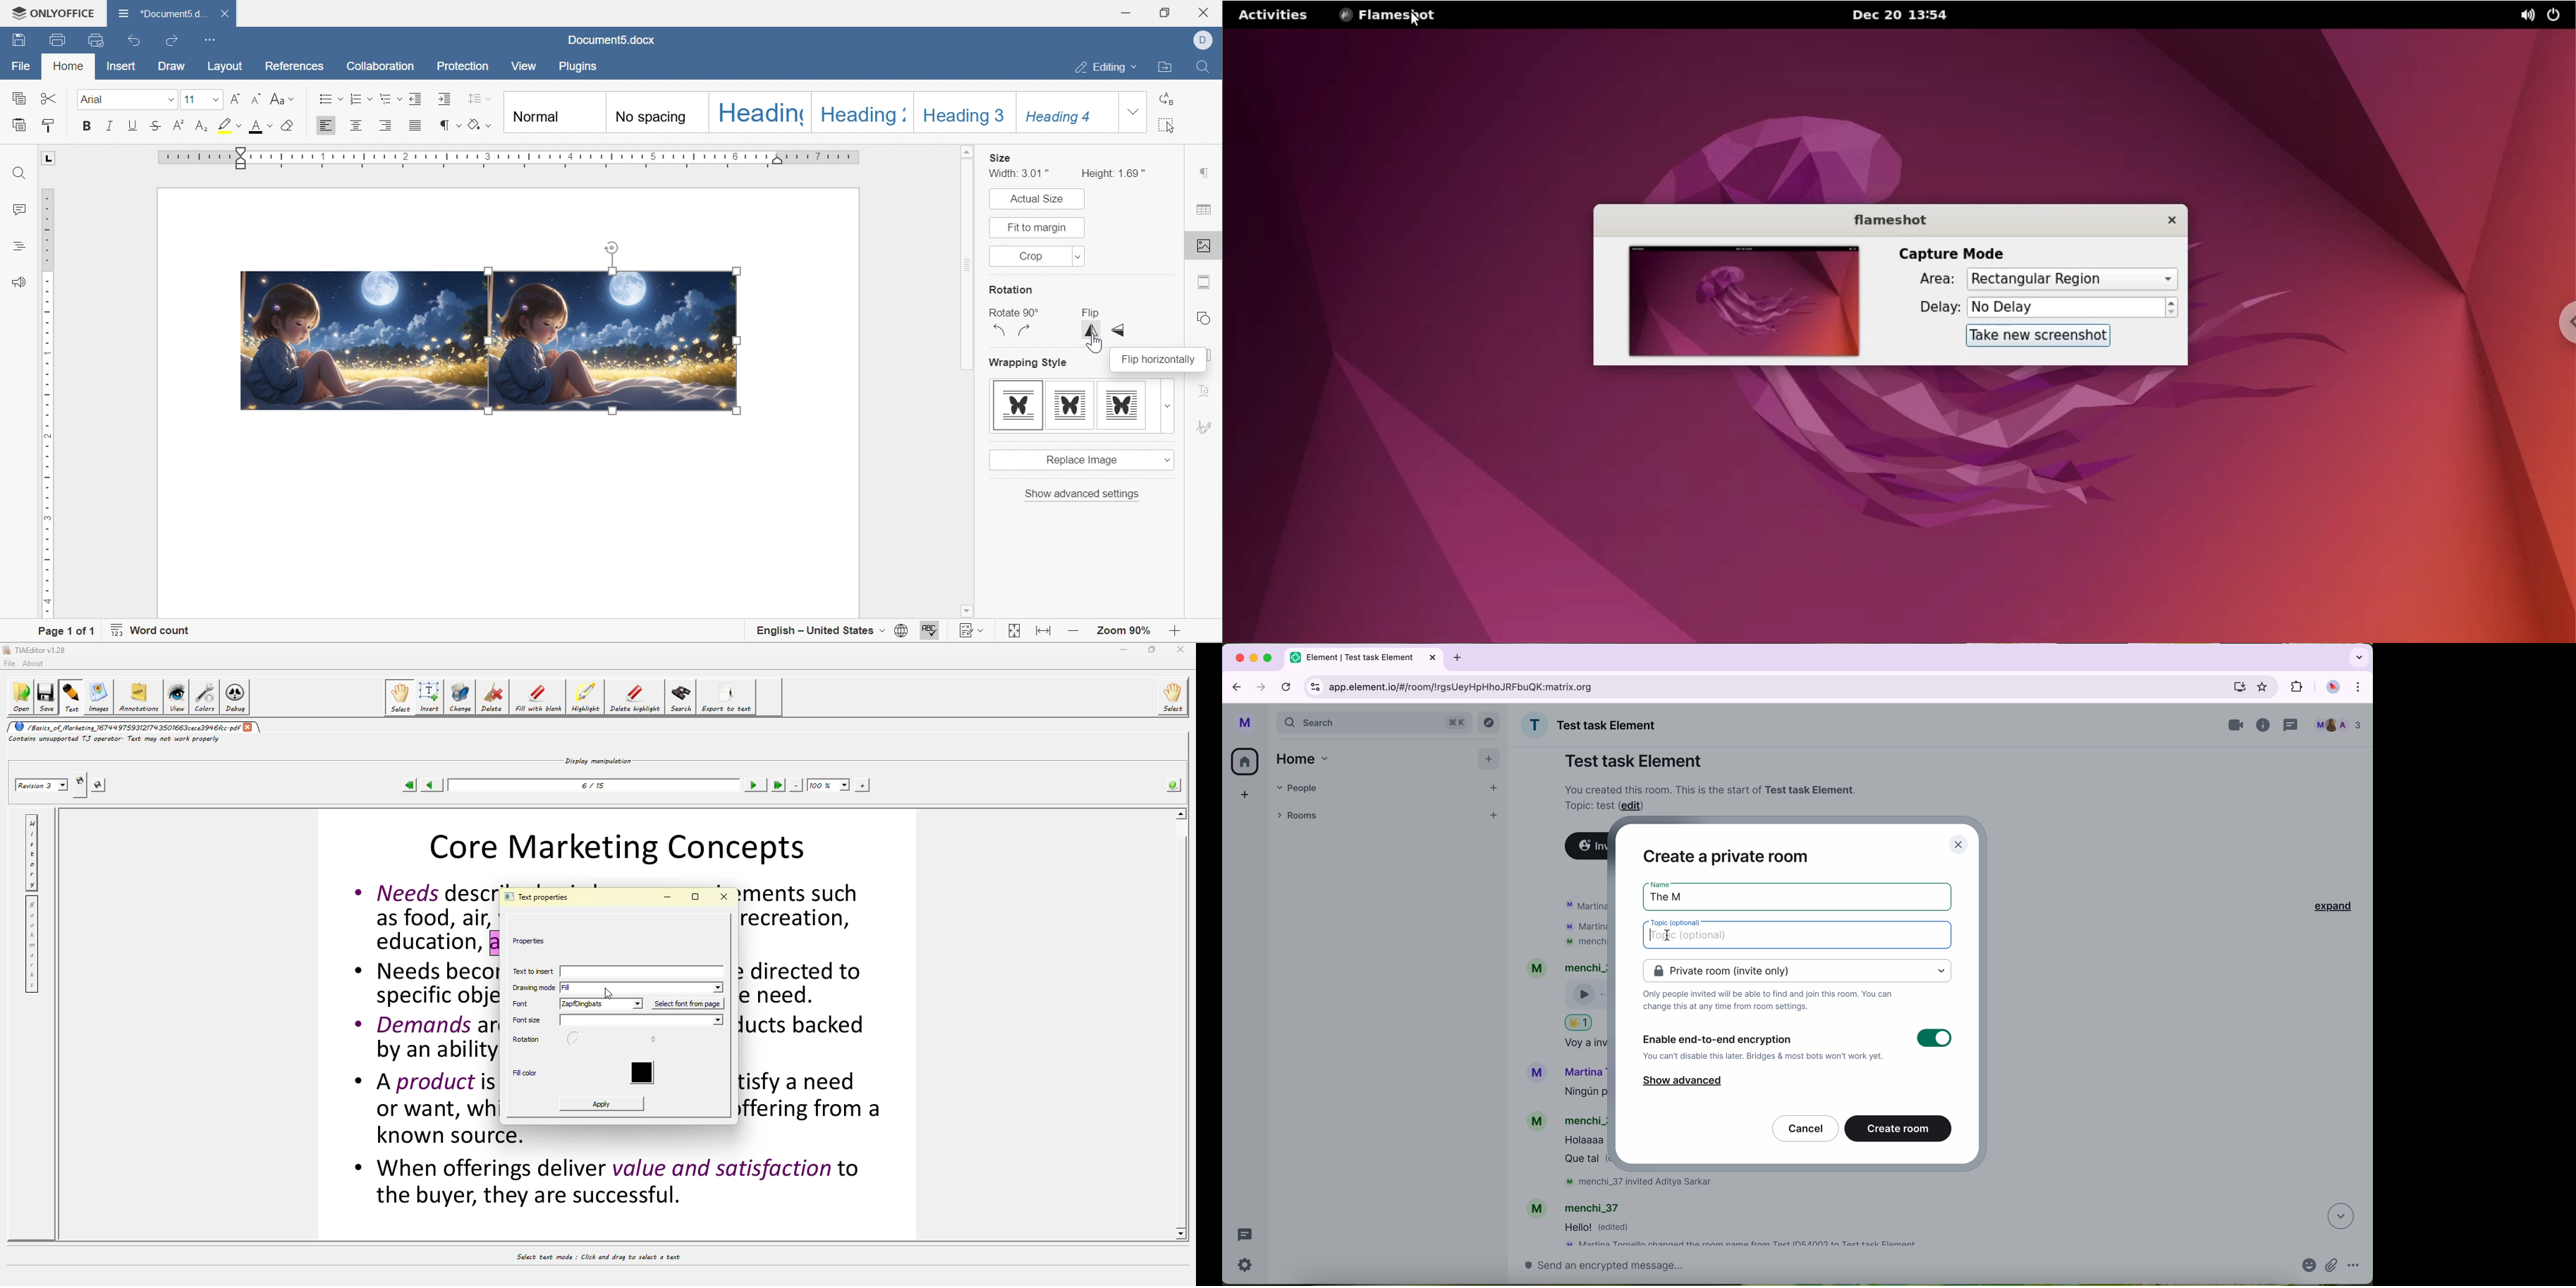 This screenshot has height=1288, width=2576. Describe the element at coordinates (1603, 1228) in the screenshot. I see `message` at that location.